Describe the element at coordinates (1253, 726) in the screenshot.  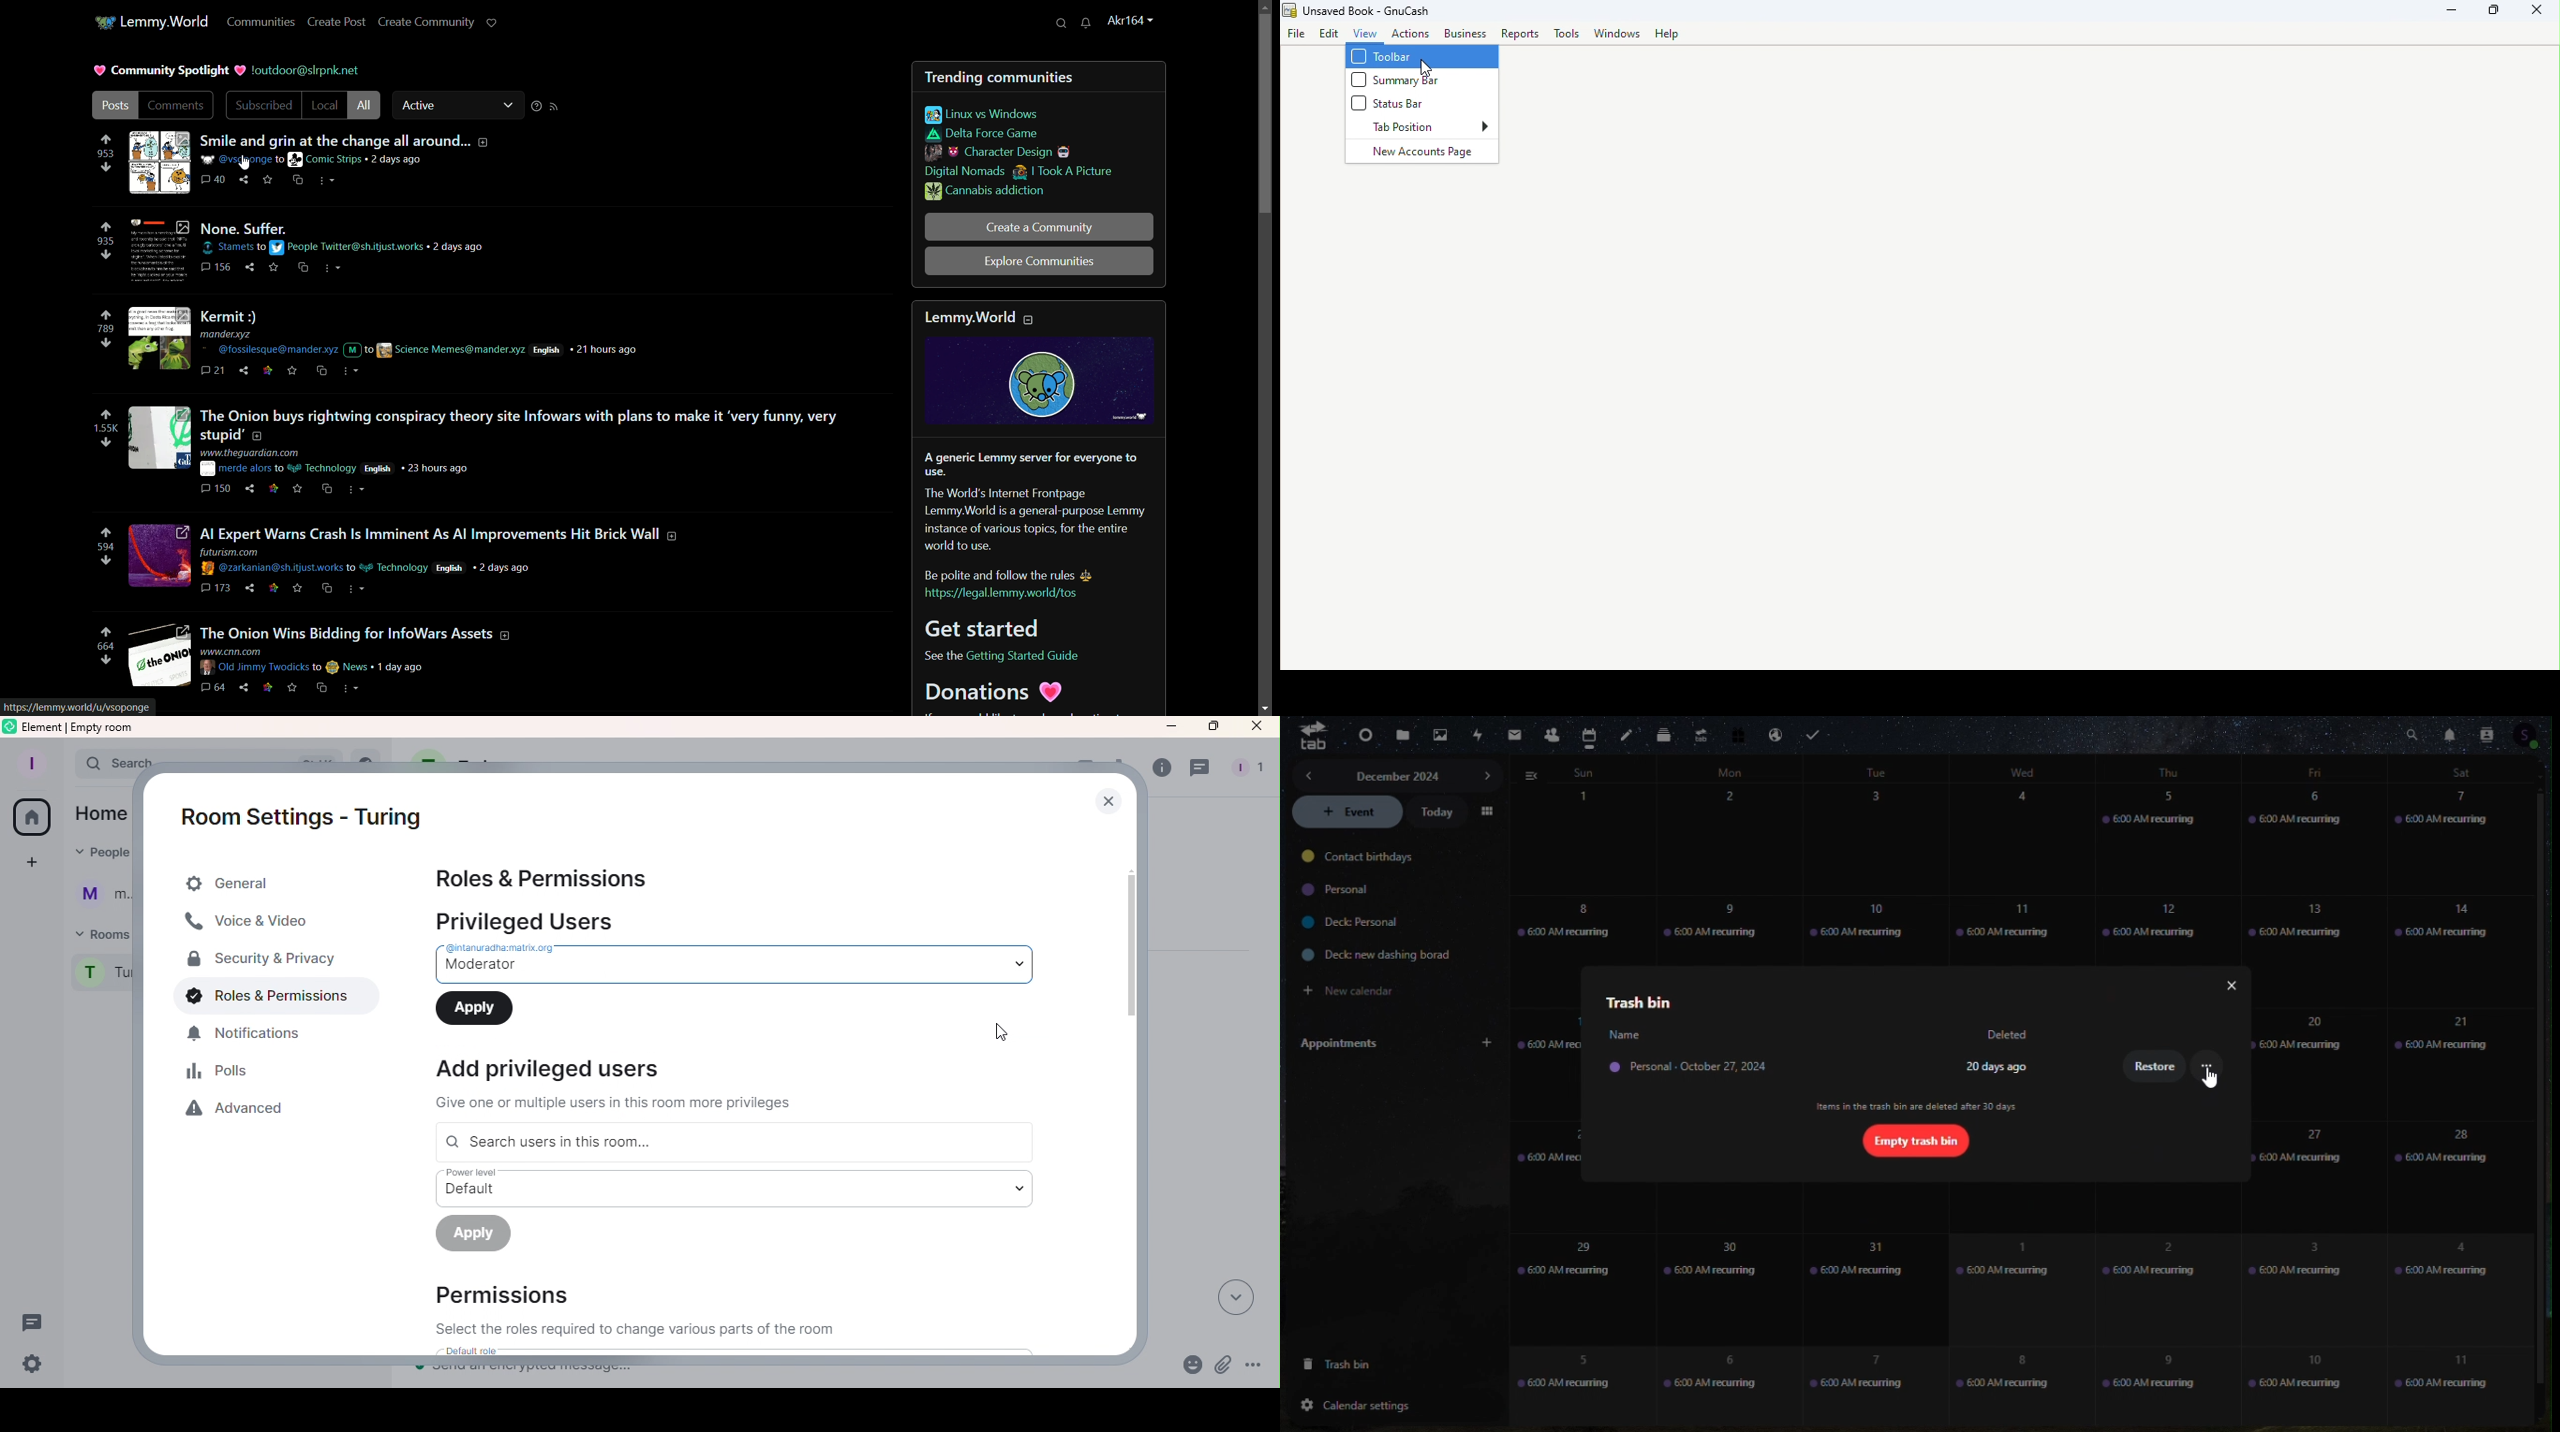
I see `Close` at that location.